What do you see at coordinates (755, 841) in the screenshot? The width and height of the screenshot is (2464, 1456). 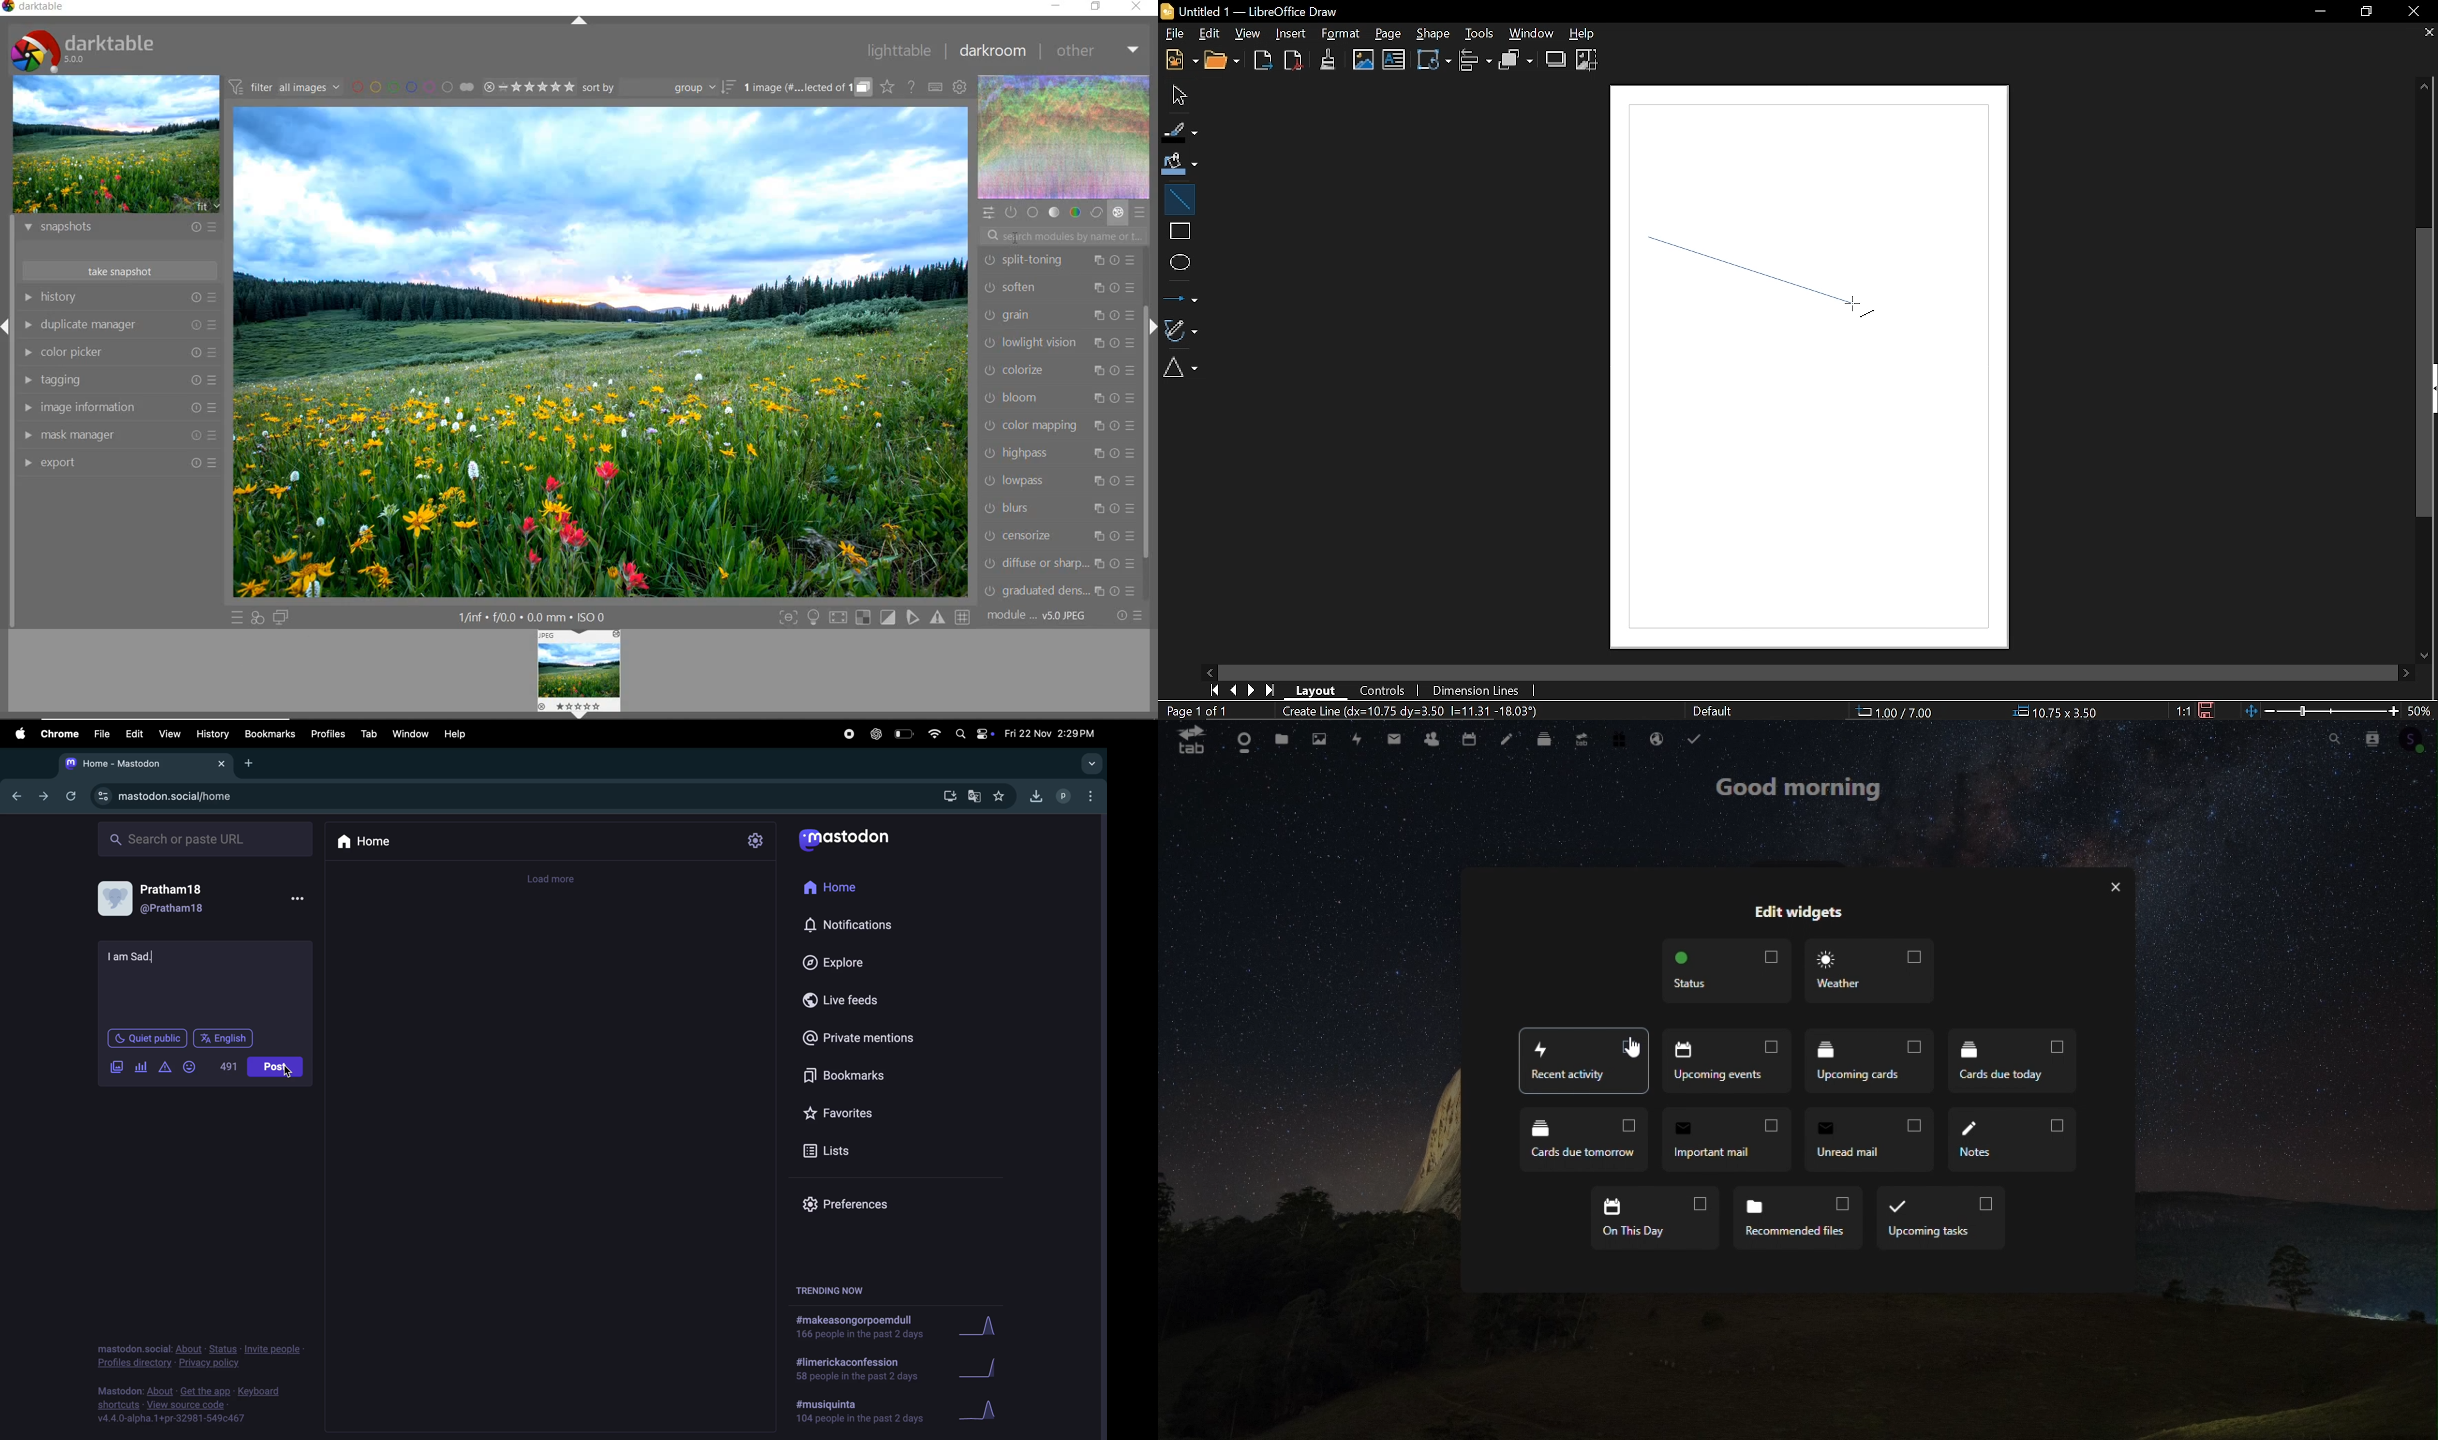 I see `settings` at bounding box center [755, 841].